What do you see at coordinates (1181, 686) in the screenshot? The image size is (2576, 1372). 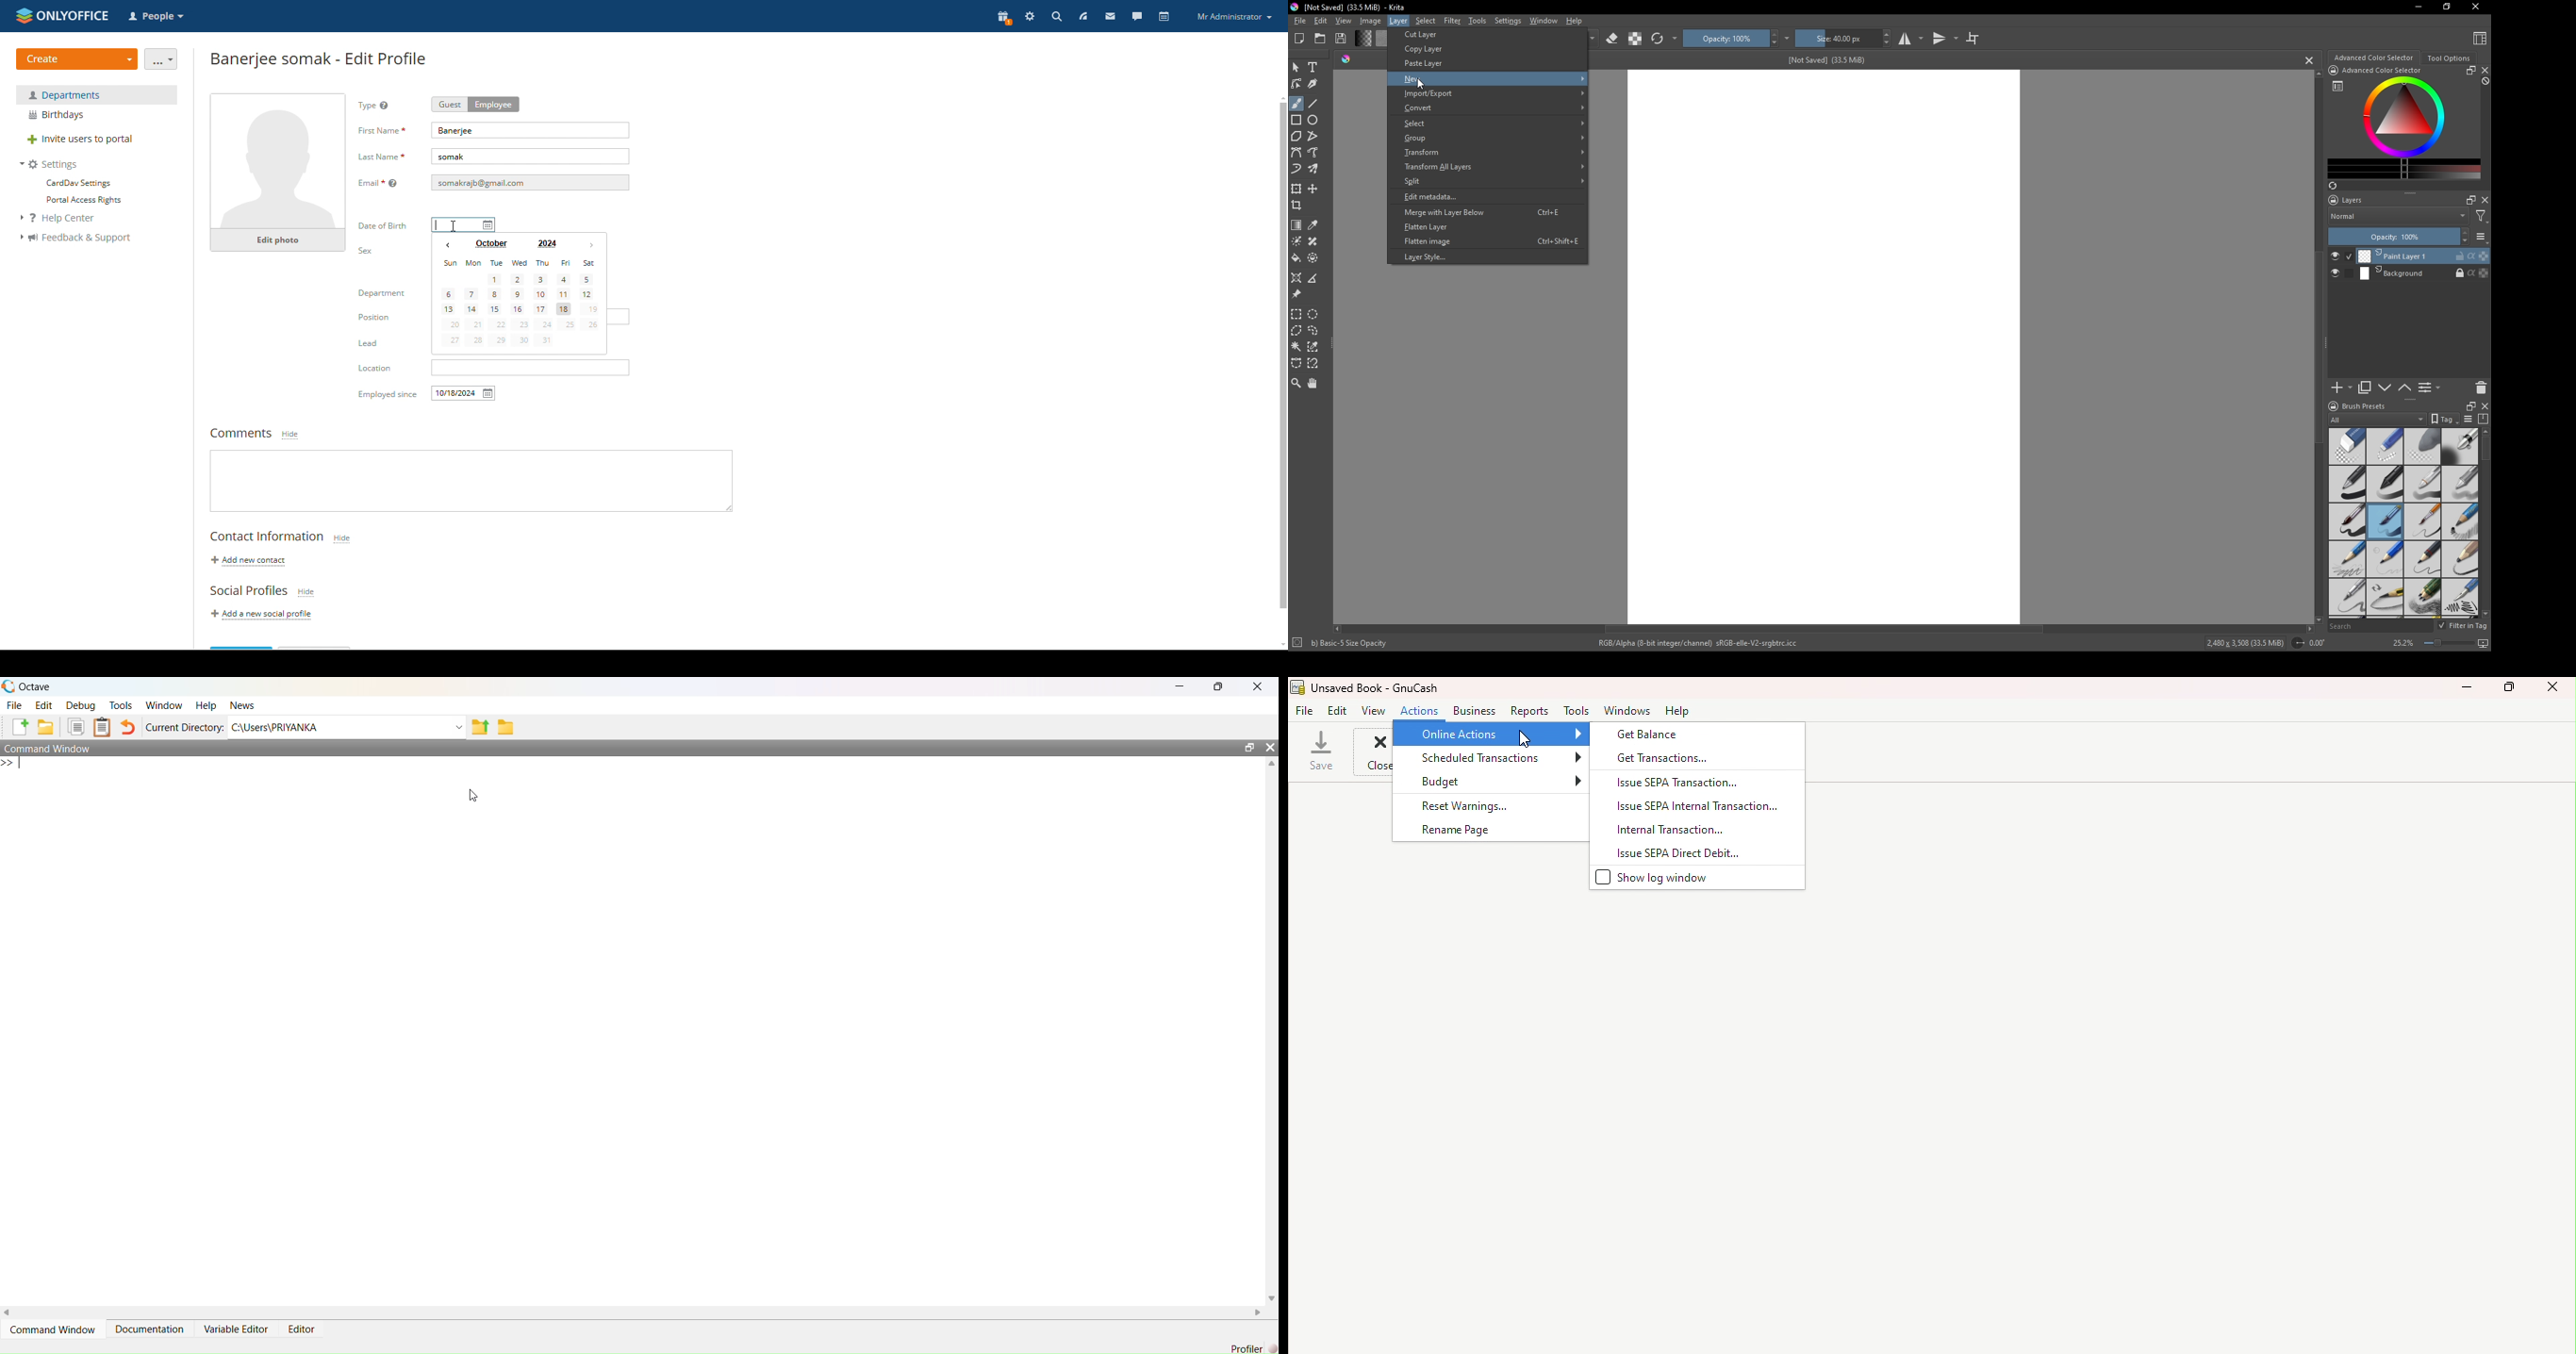 I see `minimize` at bounding box center [1181, 686].